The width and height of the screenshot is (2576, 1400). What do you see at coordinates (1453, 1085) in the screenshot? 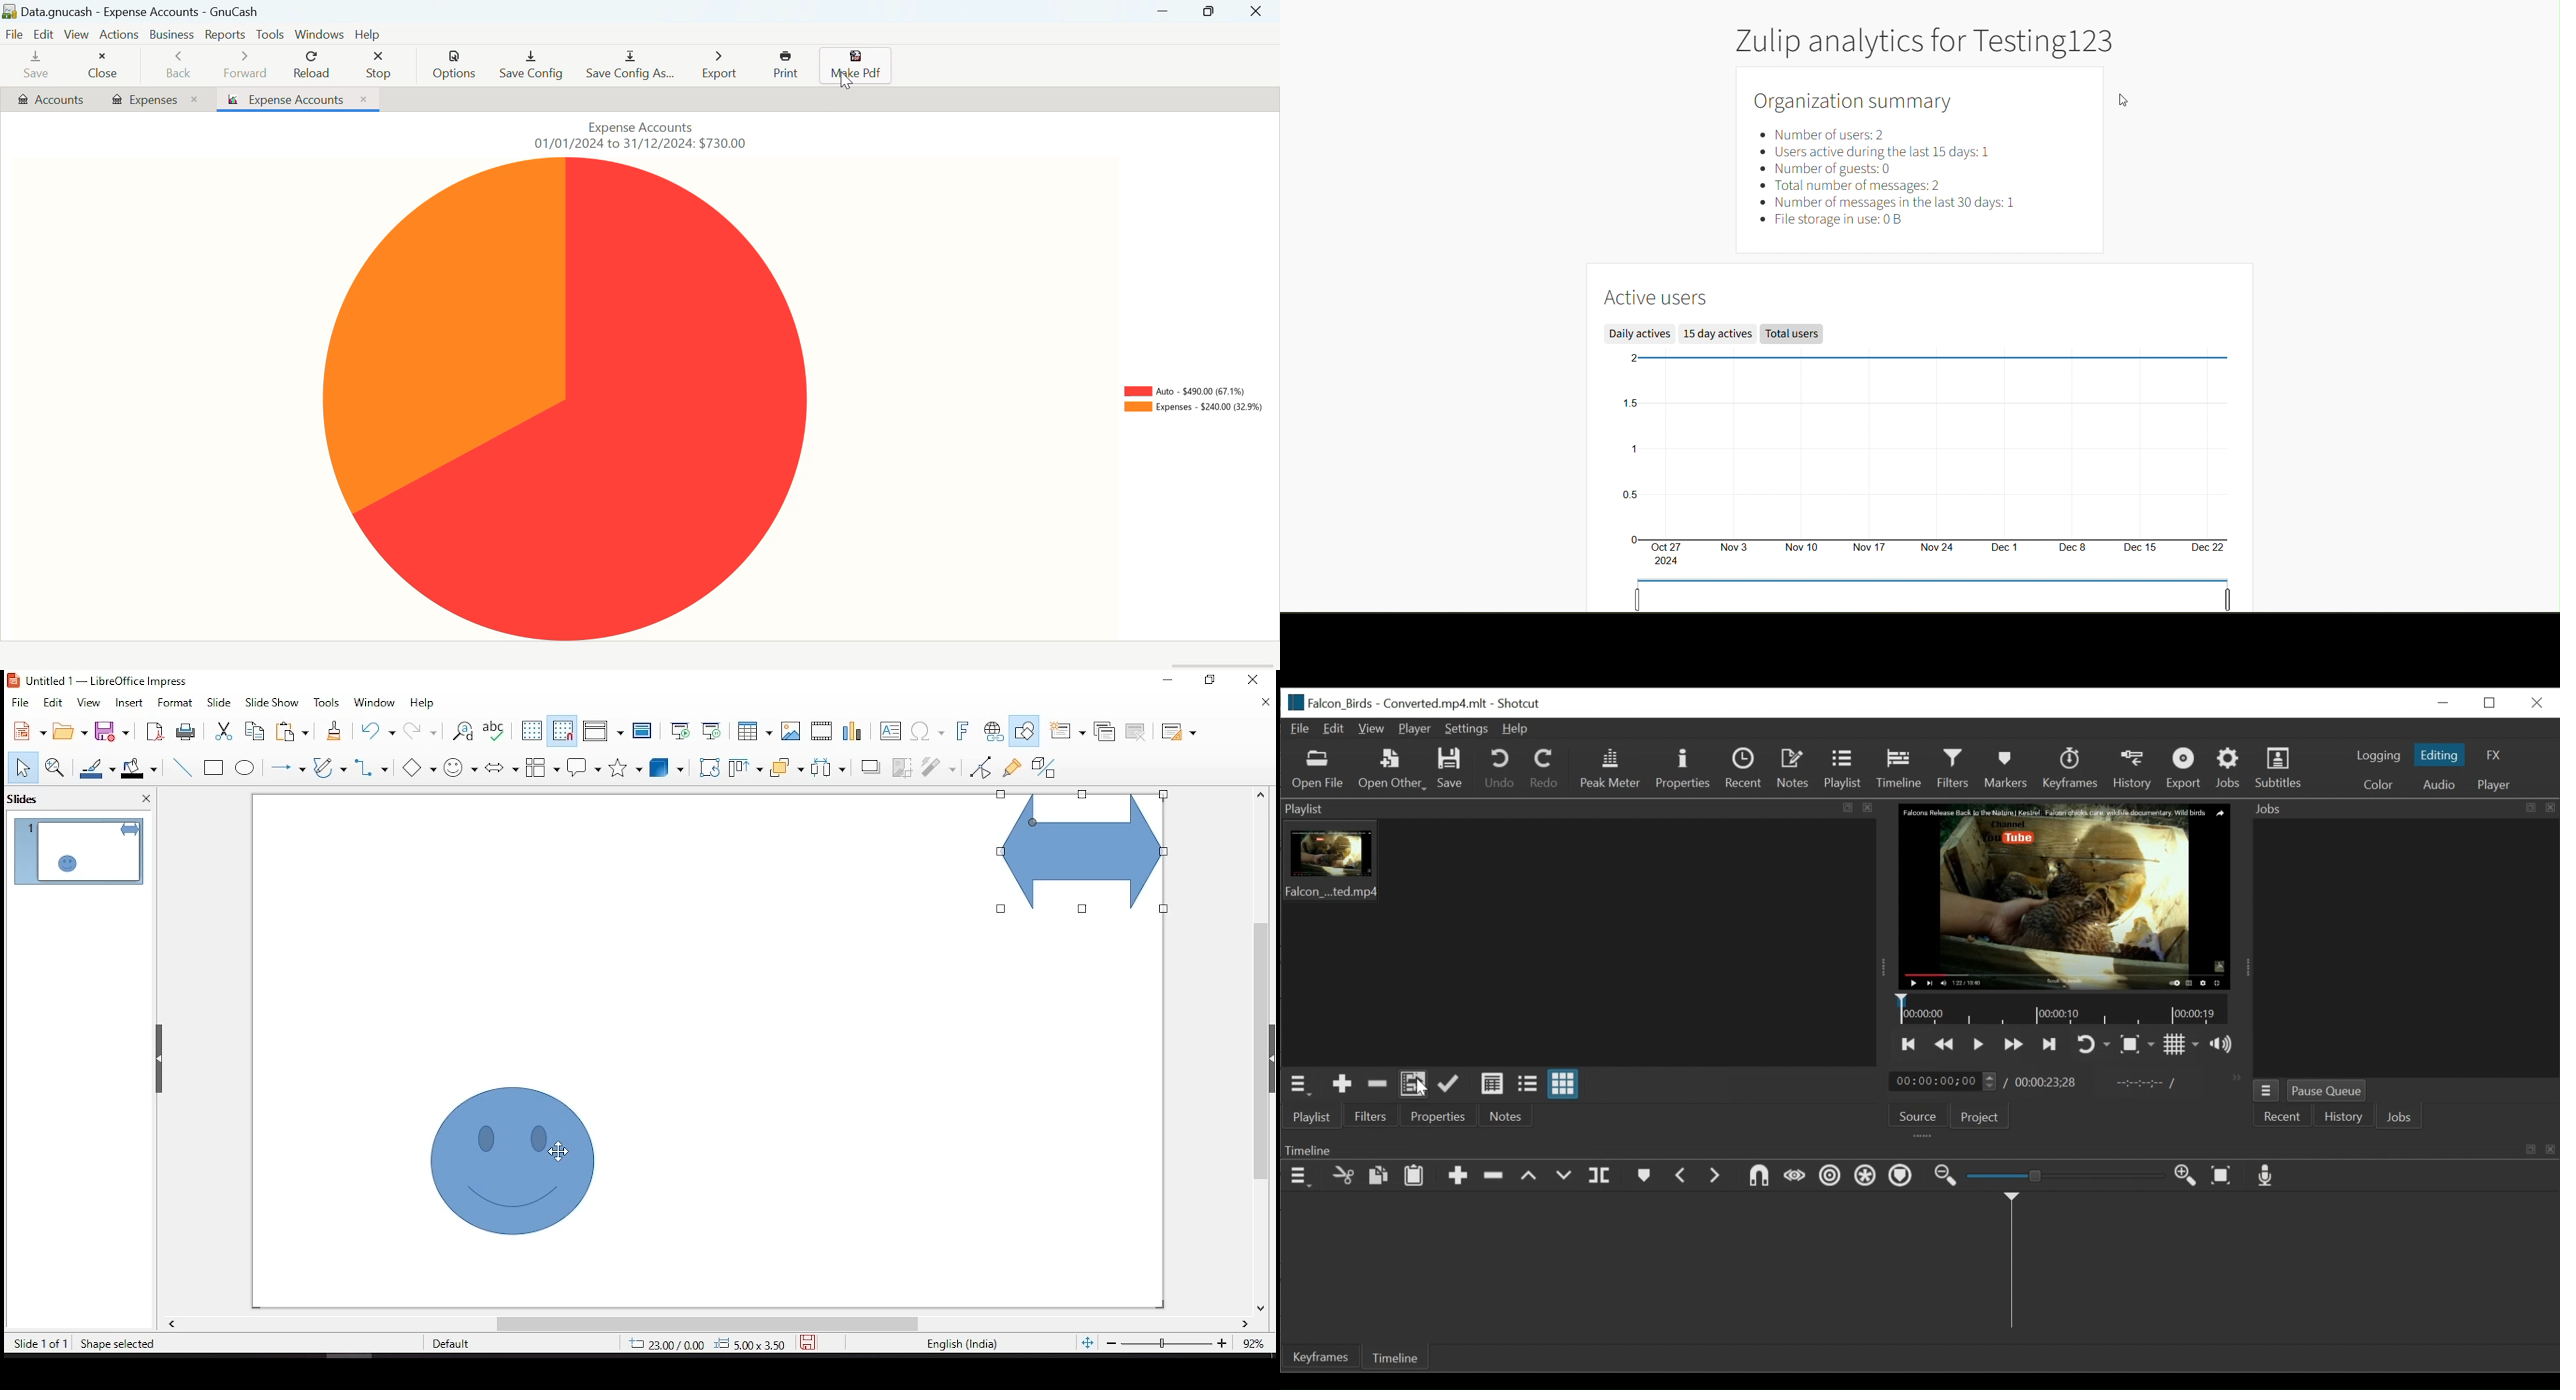
I see `Update` at bounding box center [1453, 1085].